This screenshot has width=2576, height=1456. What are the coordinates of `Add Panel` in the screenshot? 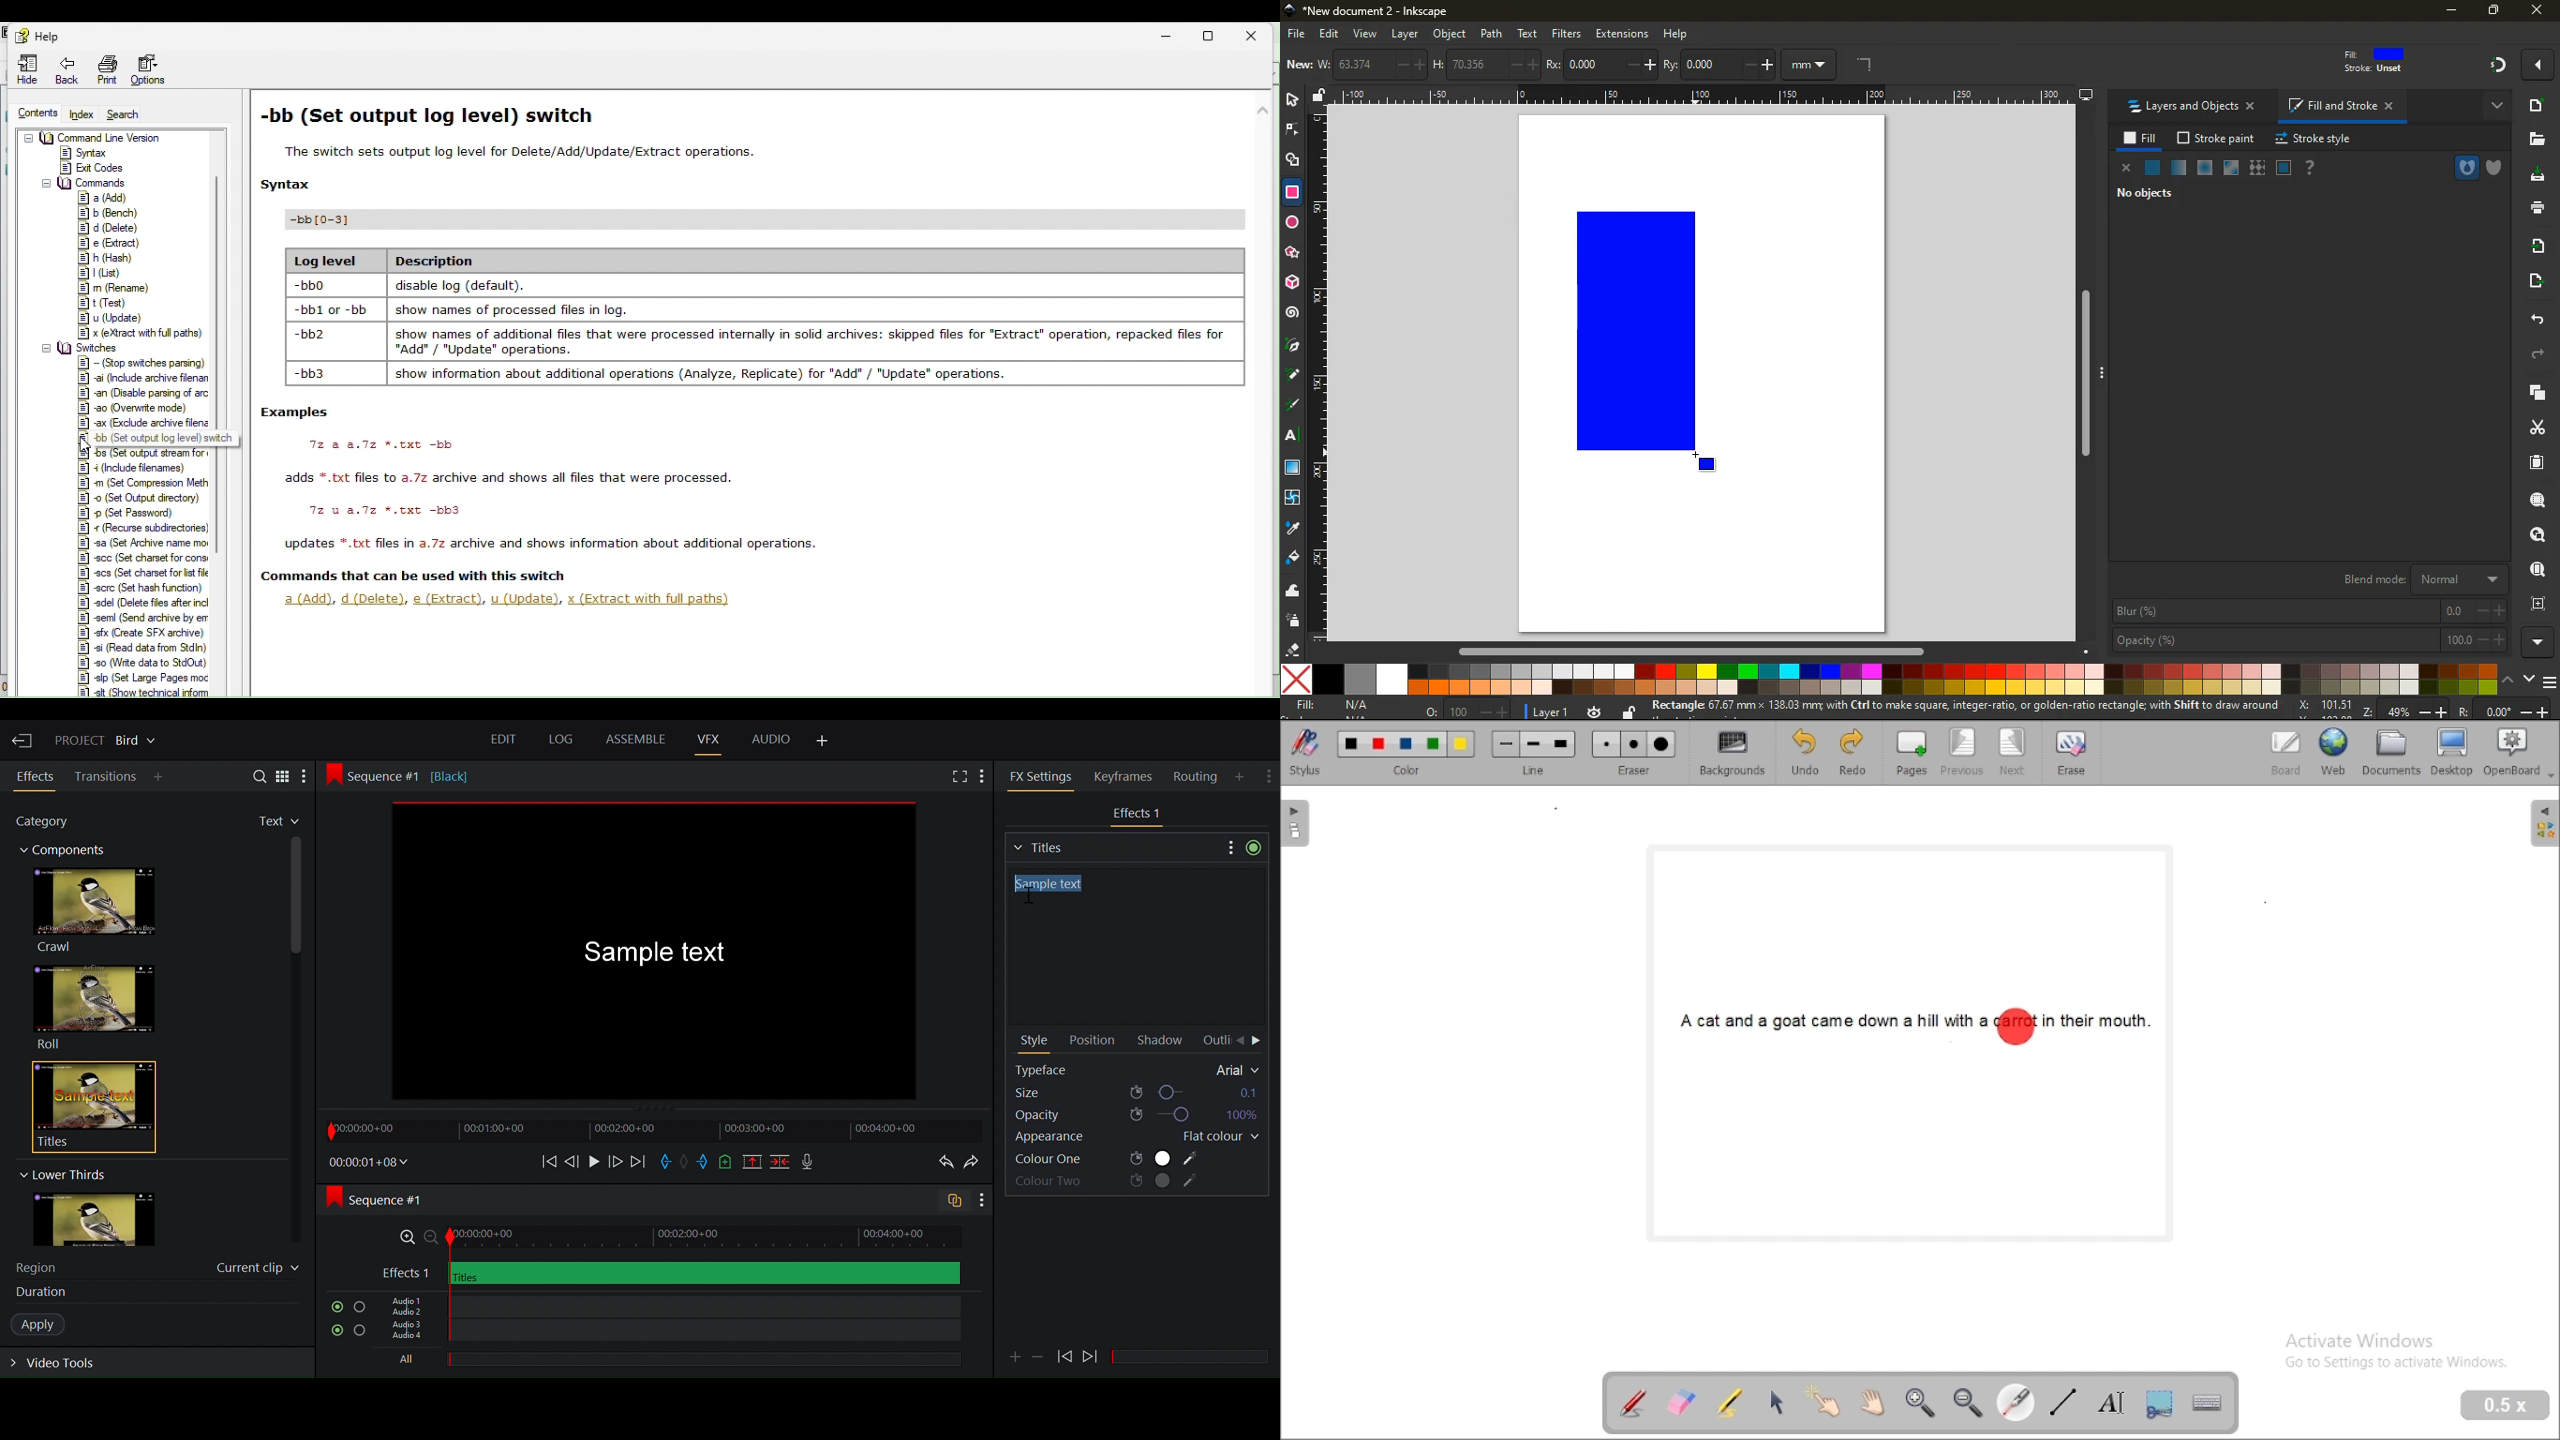 It's located at (985, 775).